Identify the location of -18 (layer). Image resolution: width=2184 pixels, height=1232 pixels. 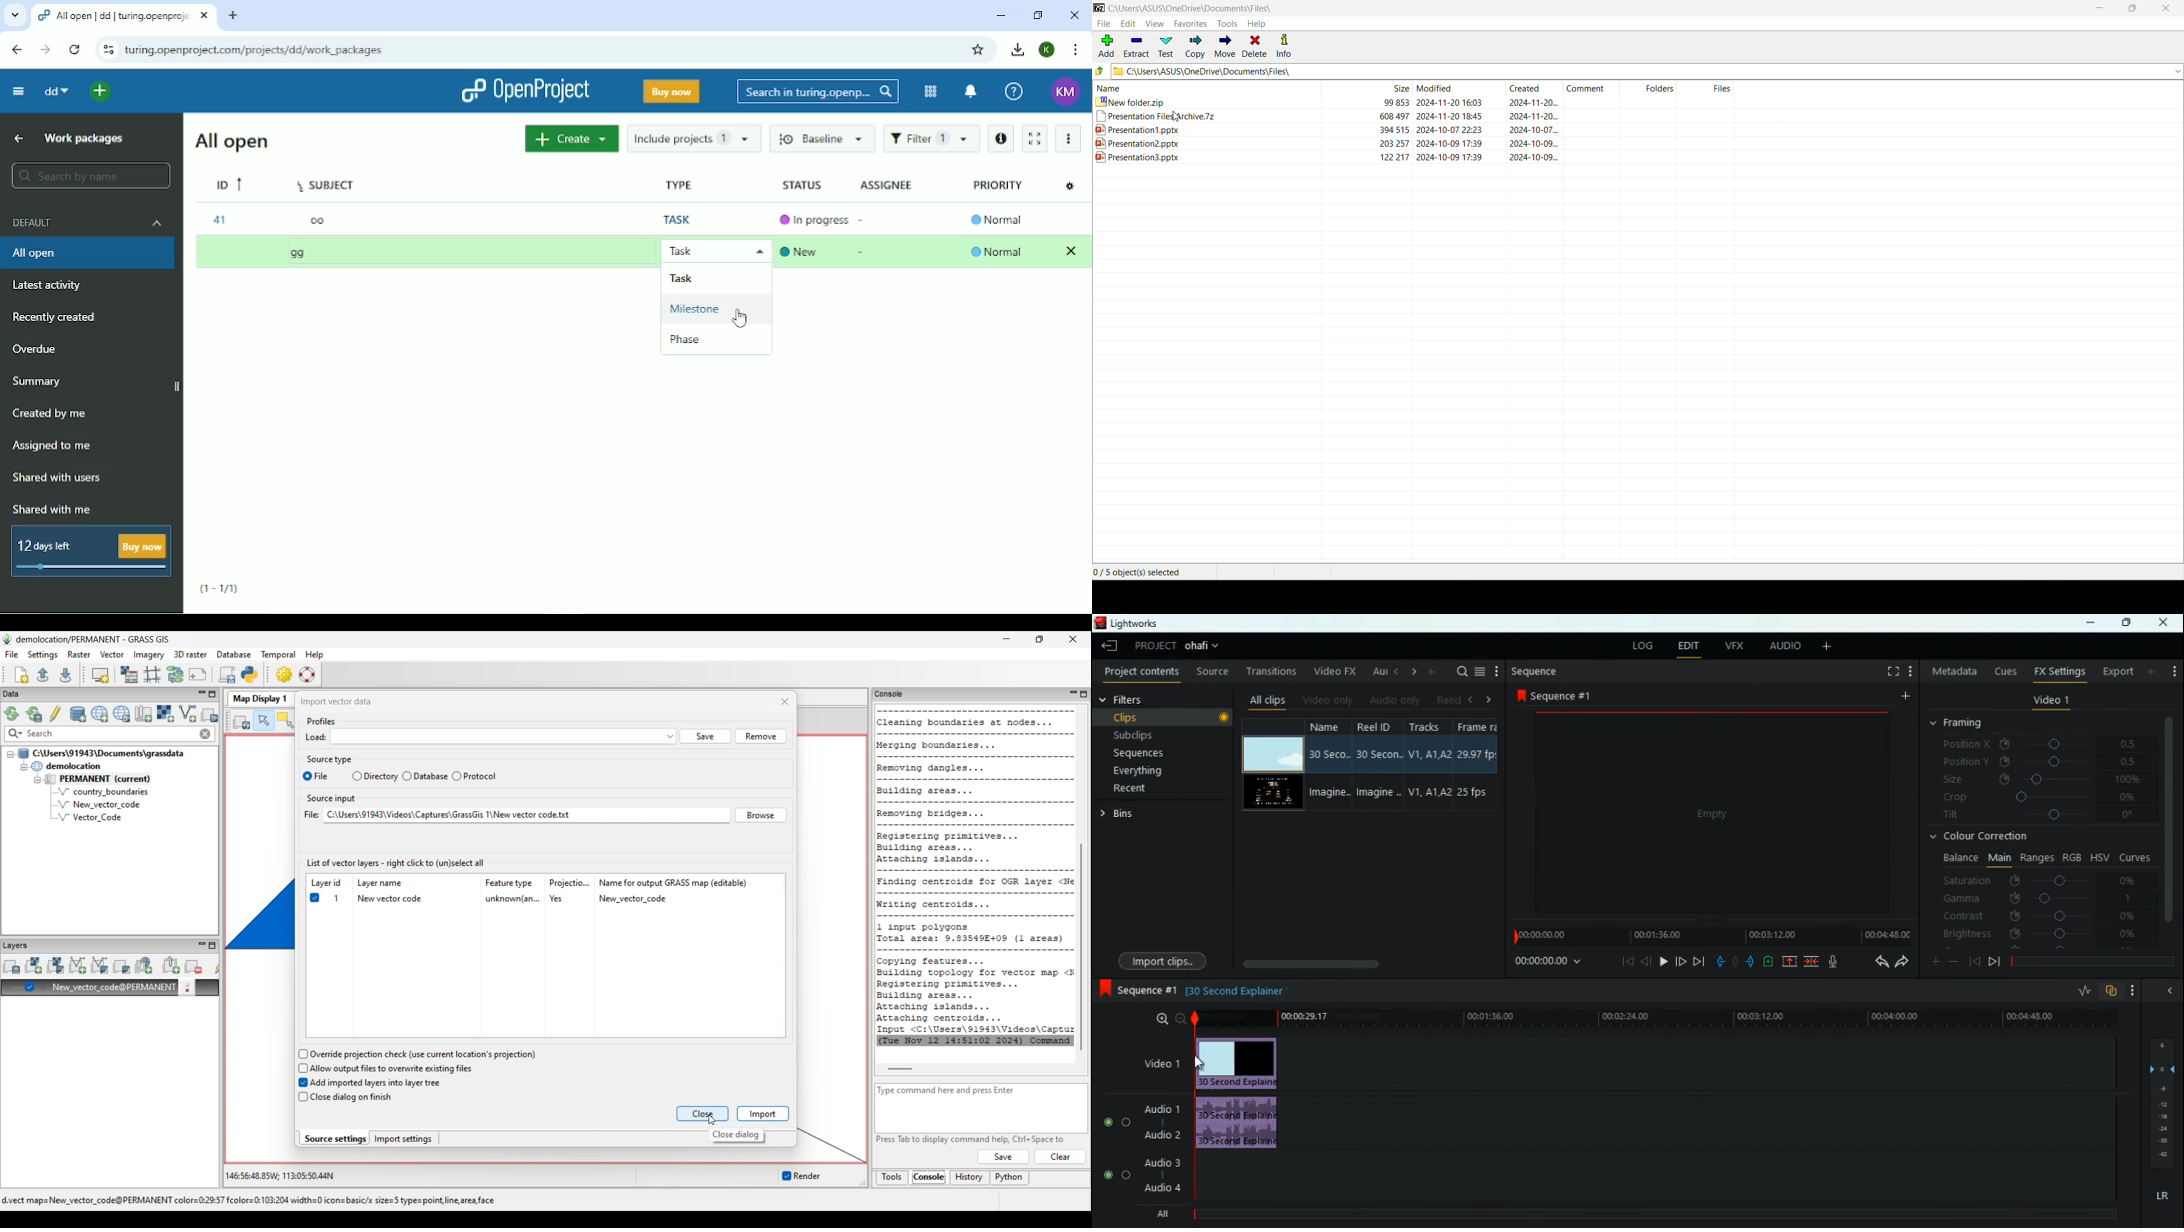
(2164, 1117).